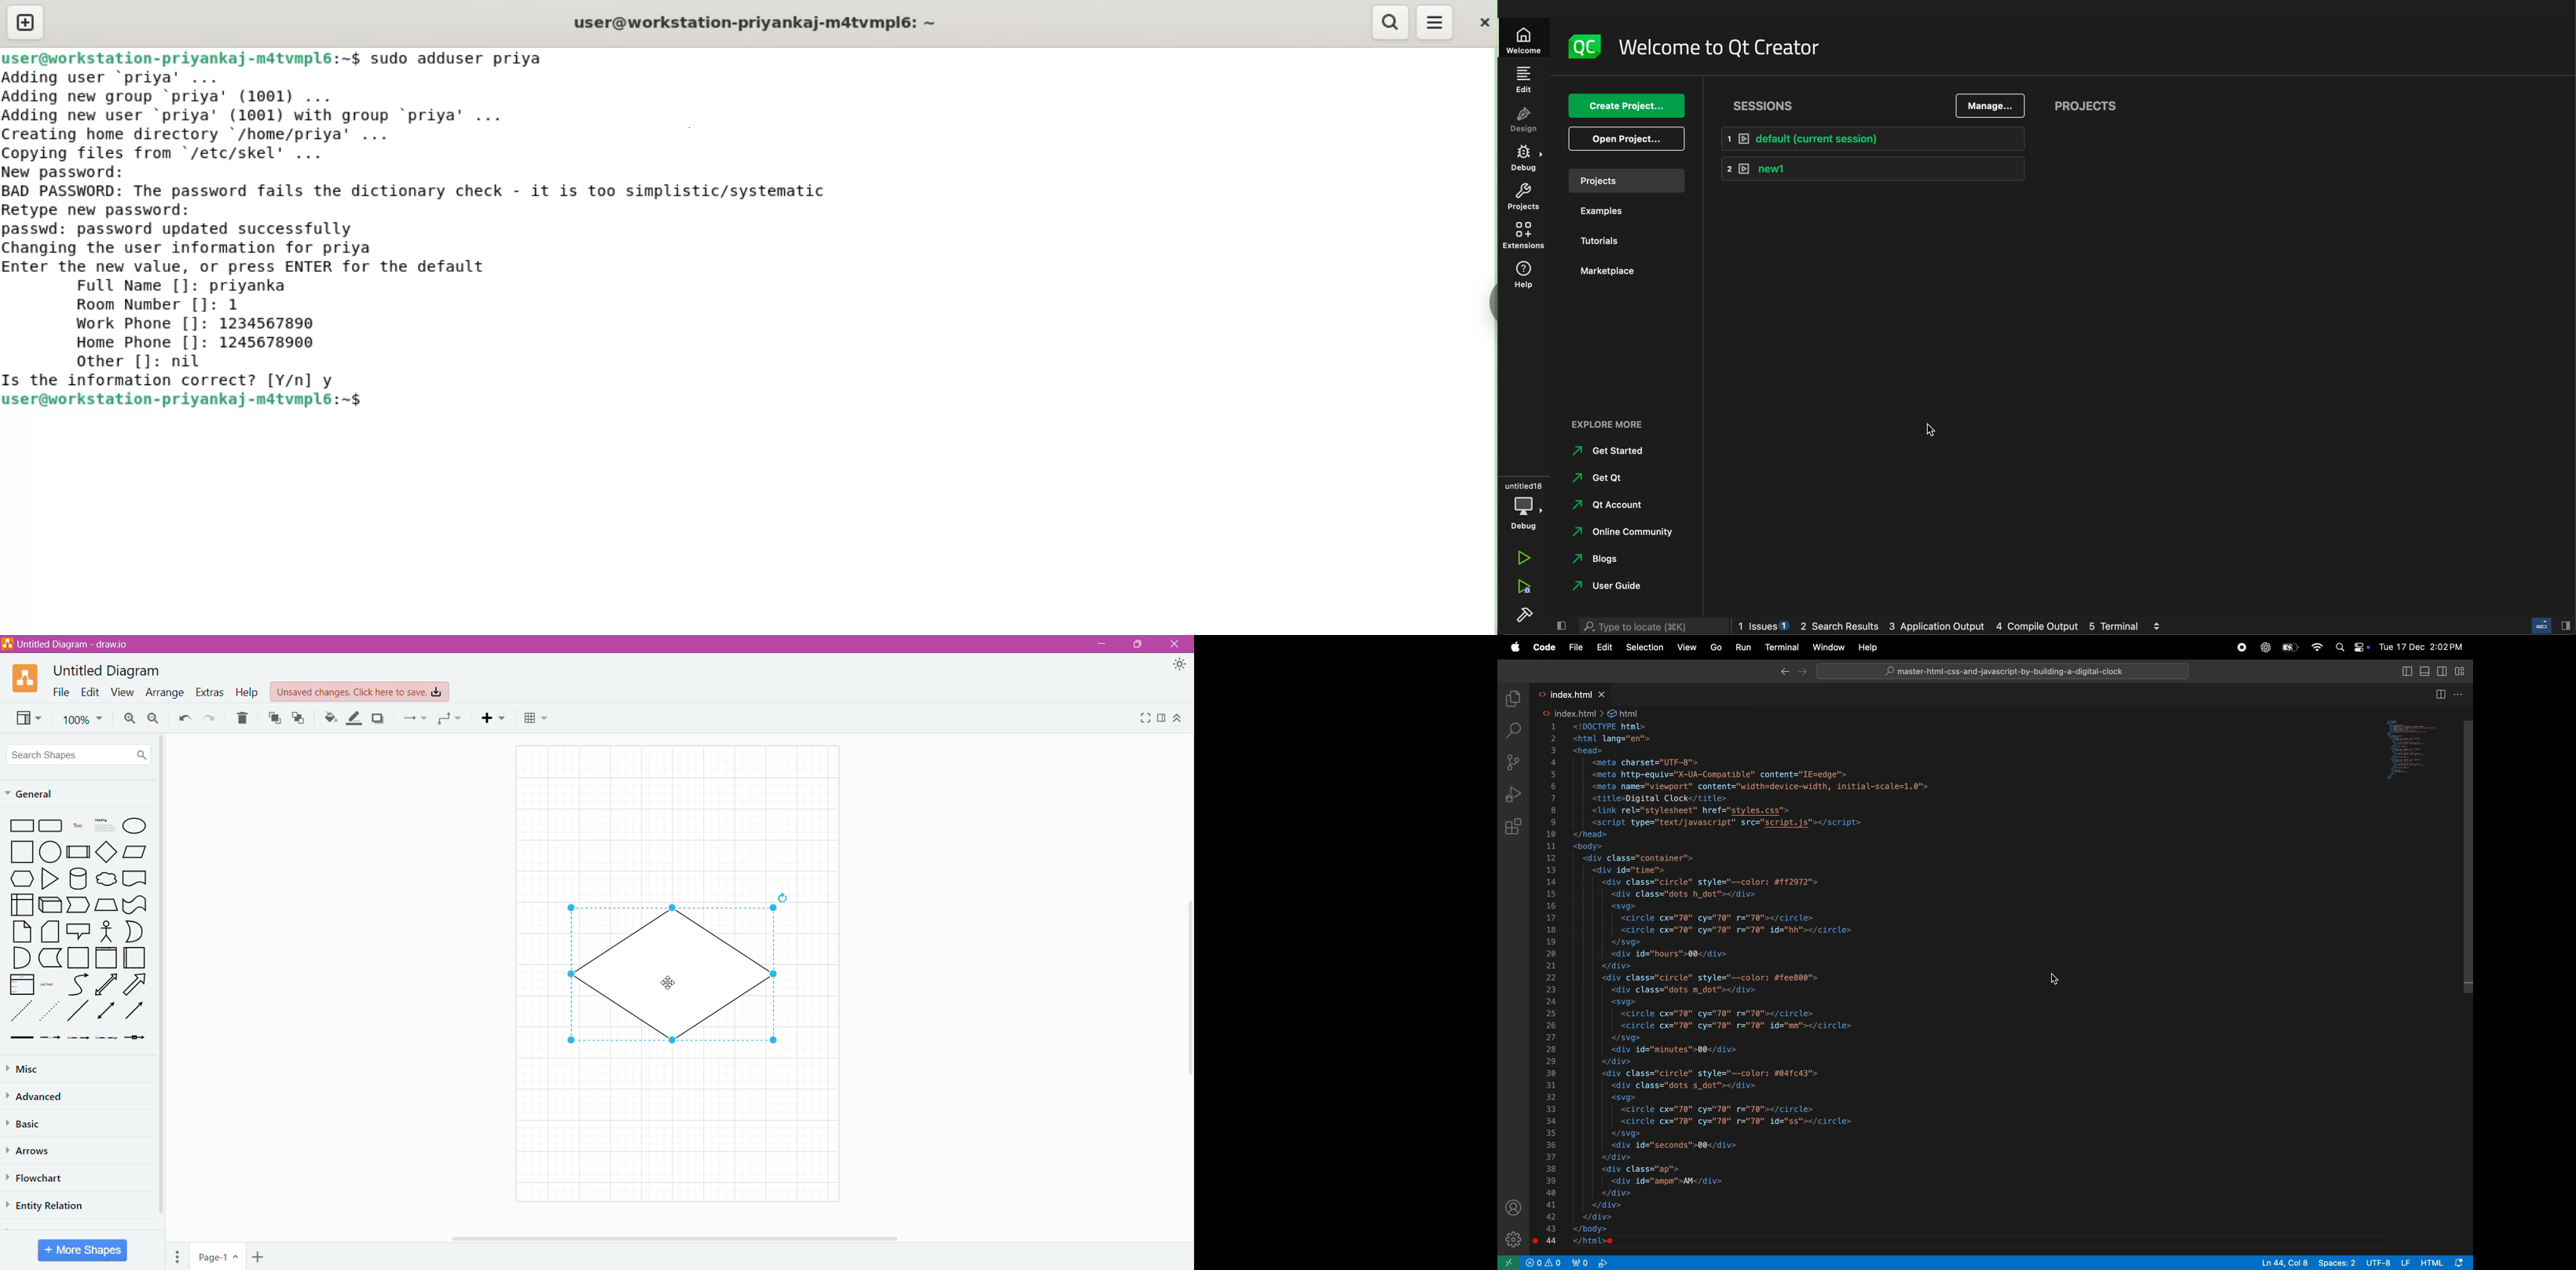 The height and width of the screenshot is (1288, 2576). What do you see at coordinates (22, 985) in the screenshot?
I see `Item List` at bounding box center [22, 985].